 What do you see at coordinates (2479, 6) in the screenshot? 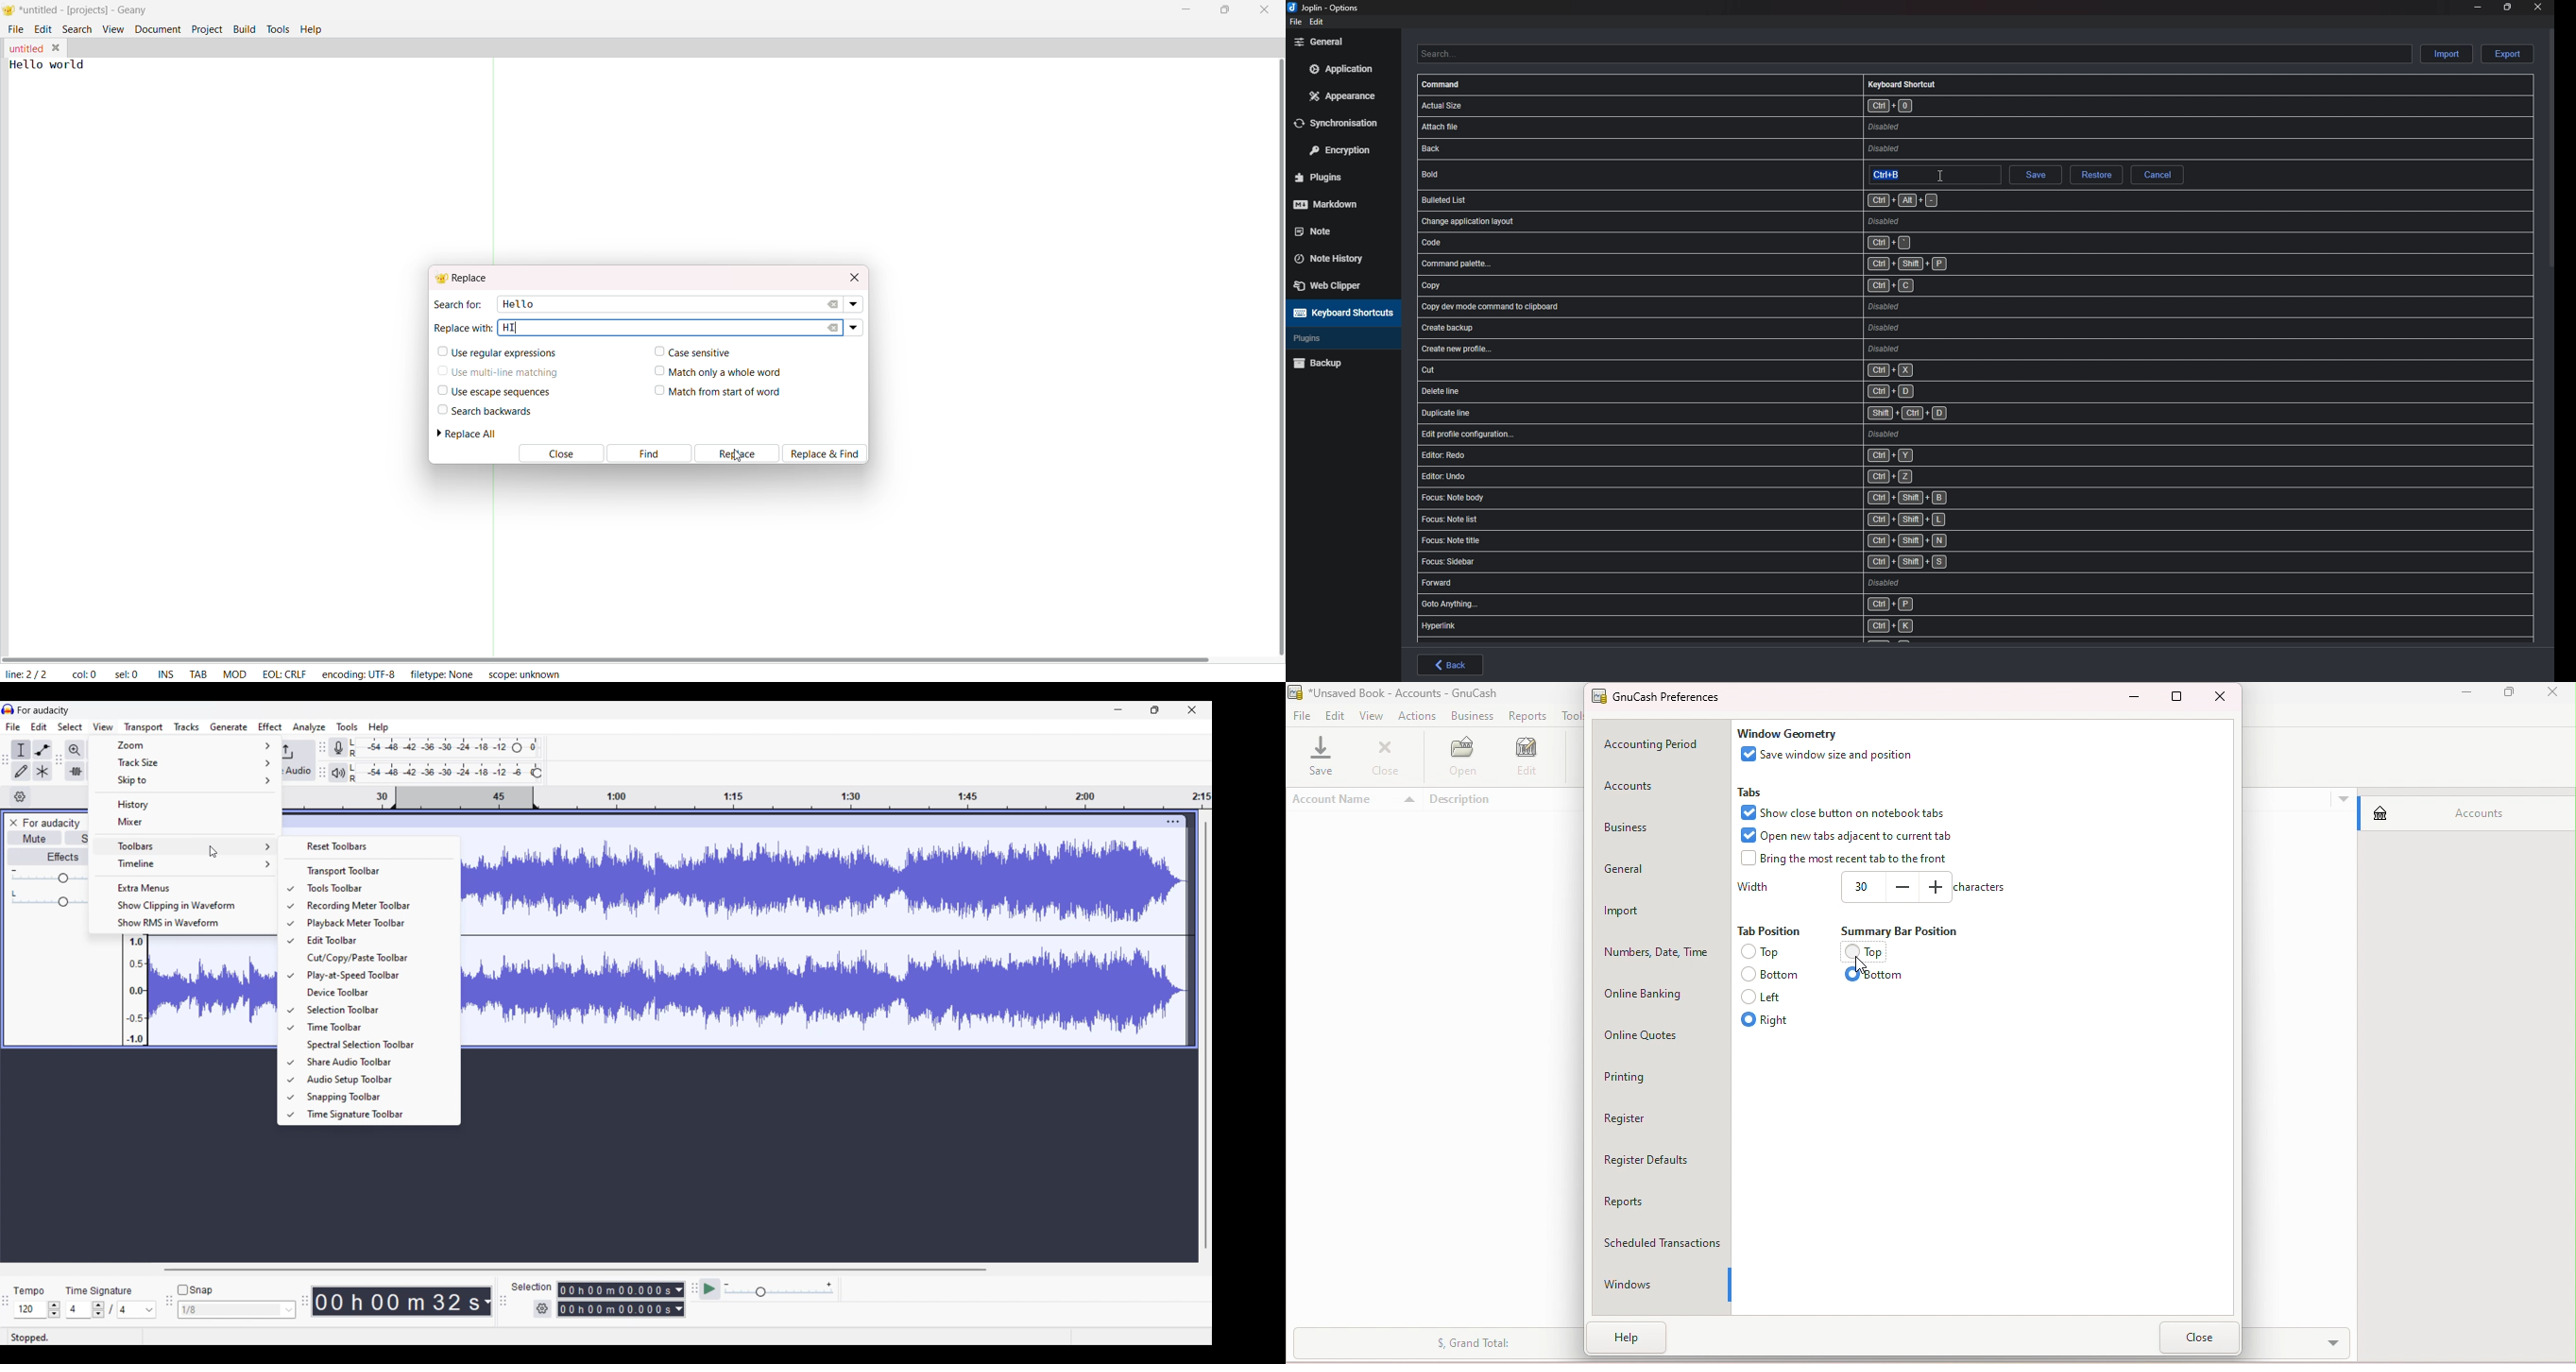
I see `minimize` at bounding box center [2479, 6].